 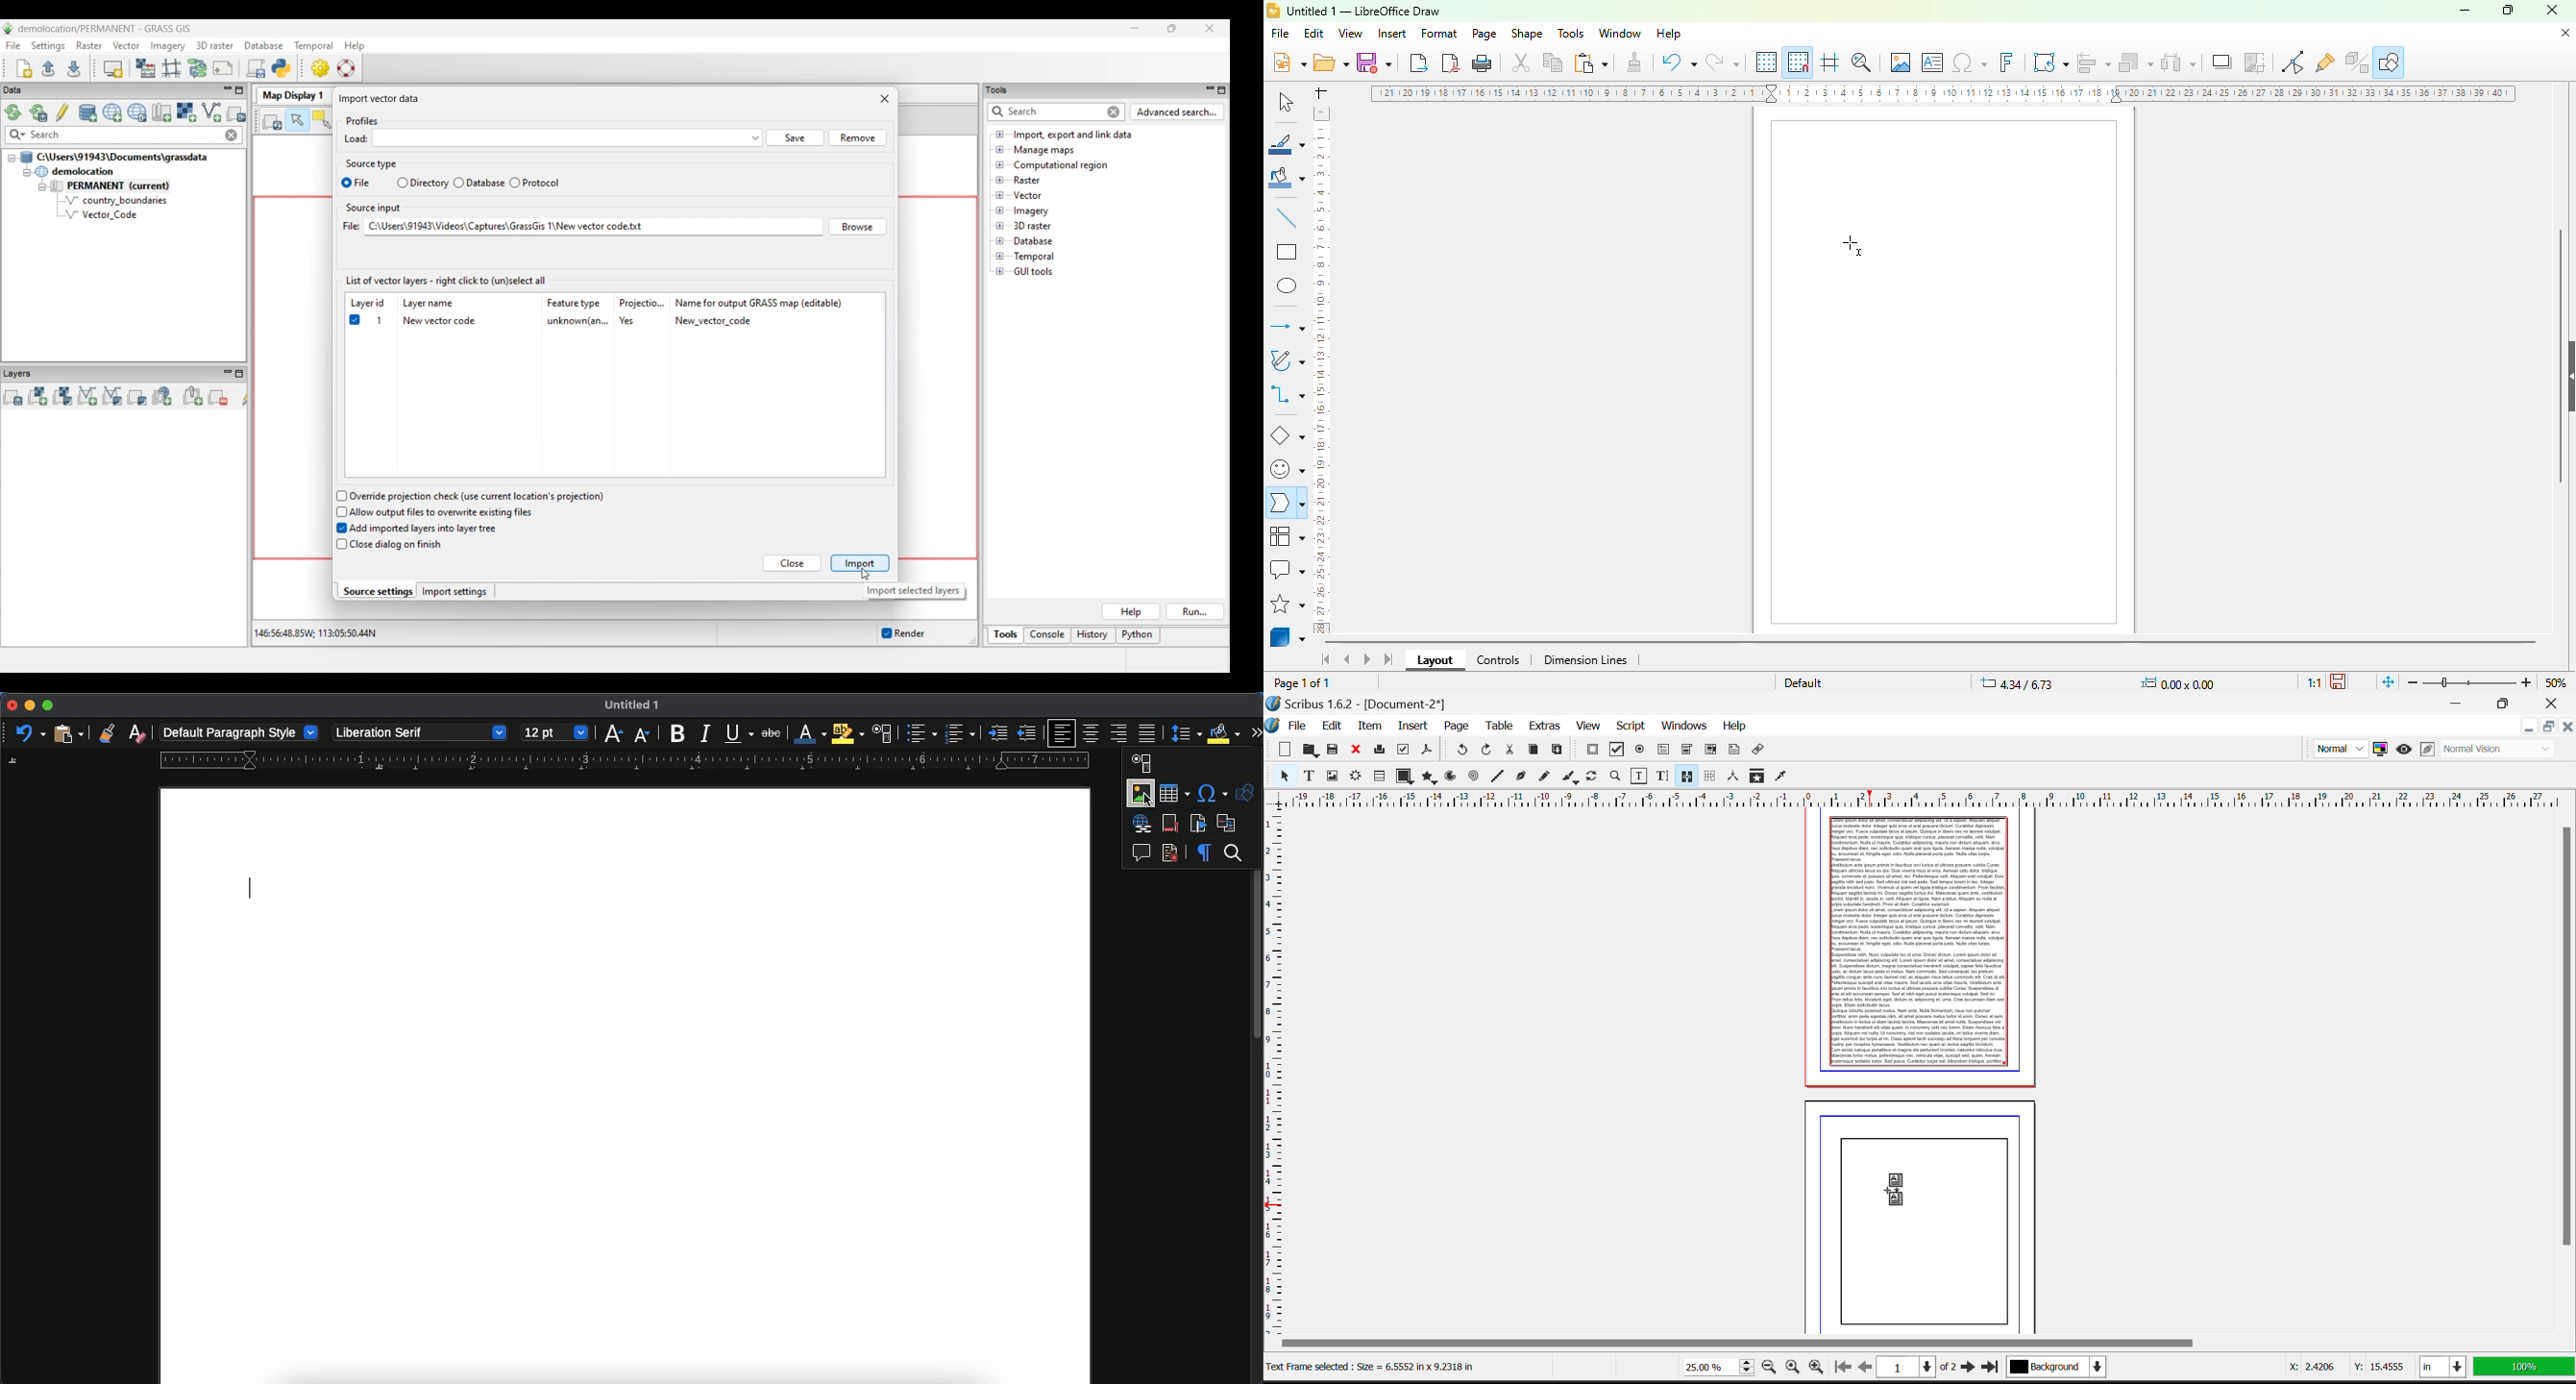 What do you see at coordinates (1273, 726) in the screenshot?
I see `Scribus Logo` at bounding box center [1273, 726].